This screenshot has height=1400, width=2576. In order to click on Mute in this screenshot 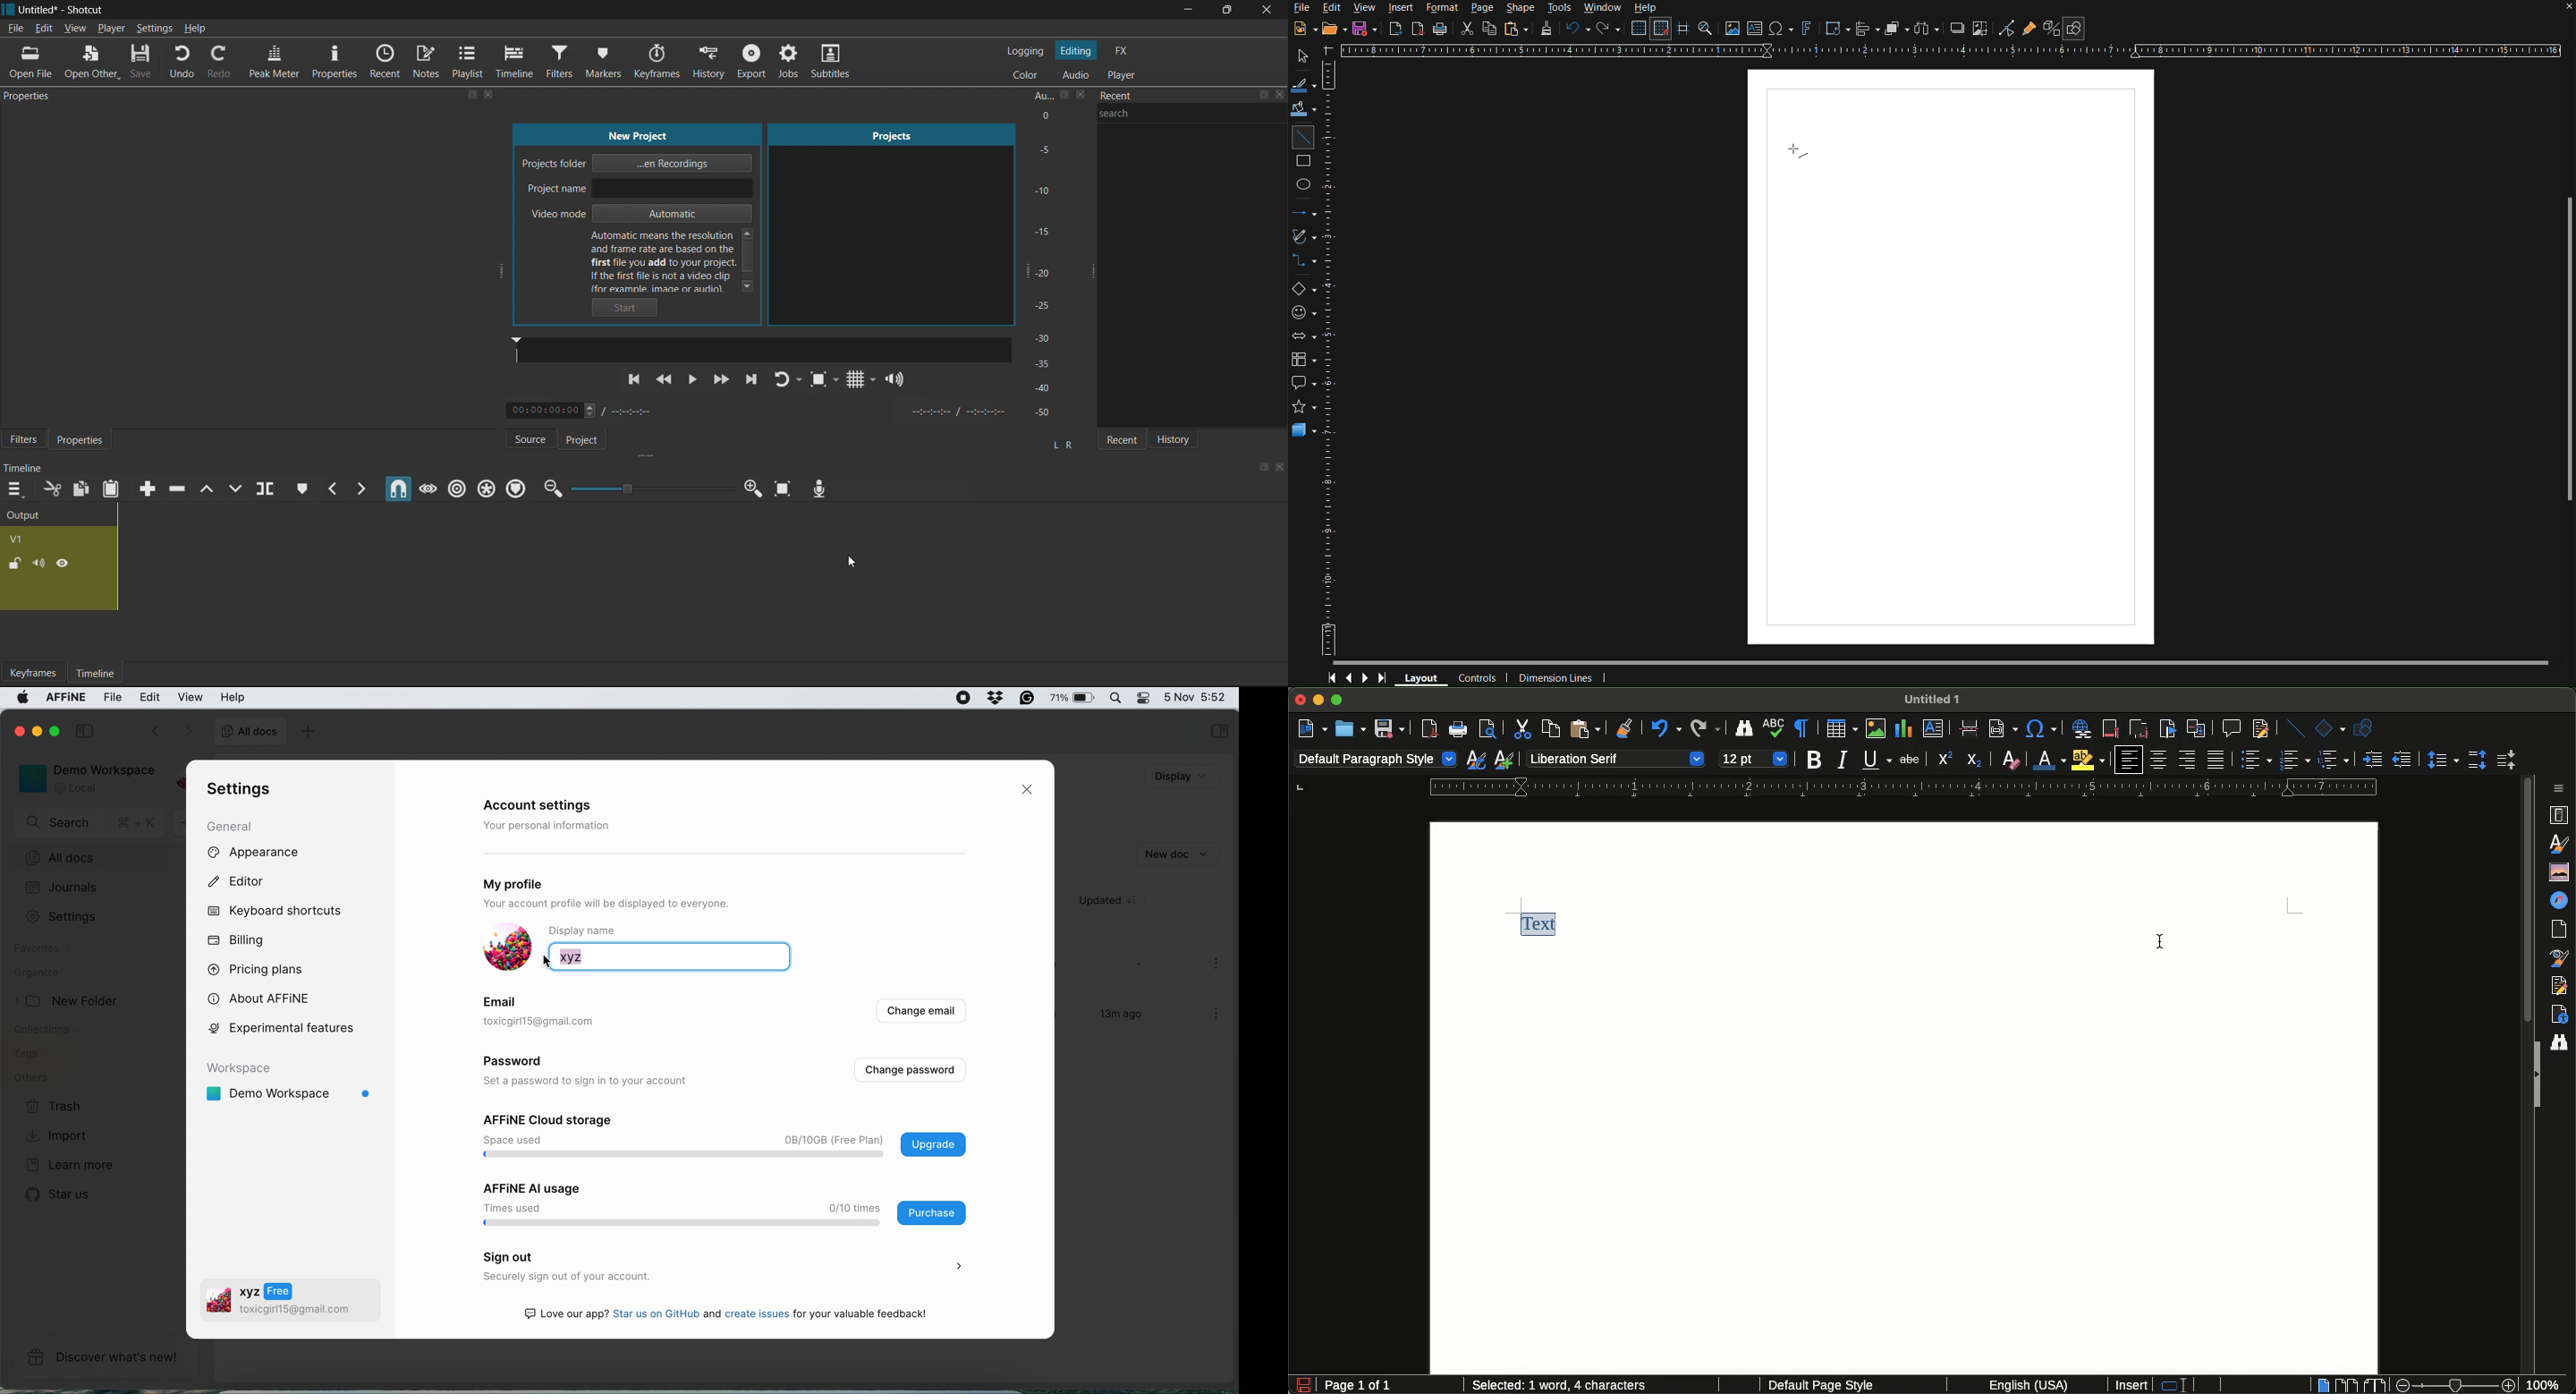, I will do `click(42, 564)`.